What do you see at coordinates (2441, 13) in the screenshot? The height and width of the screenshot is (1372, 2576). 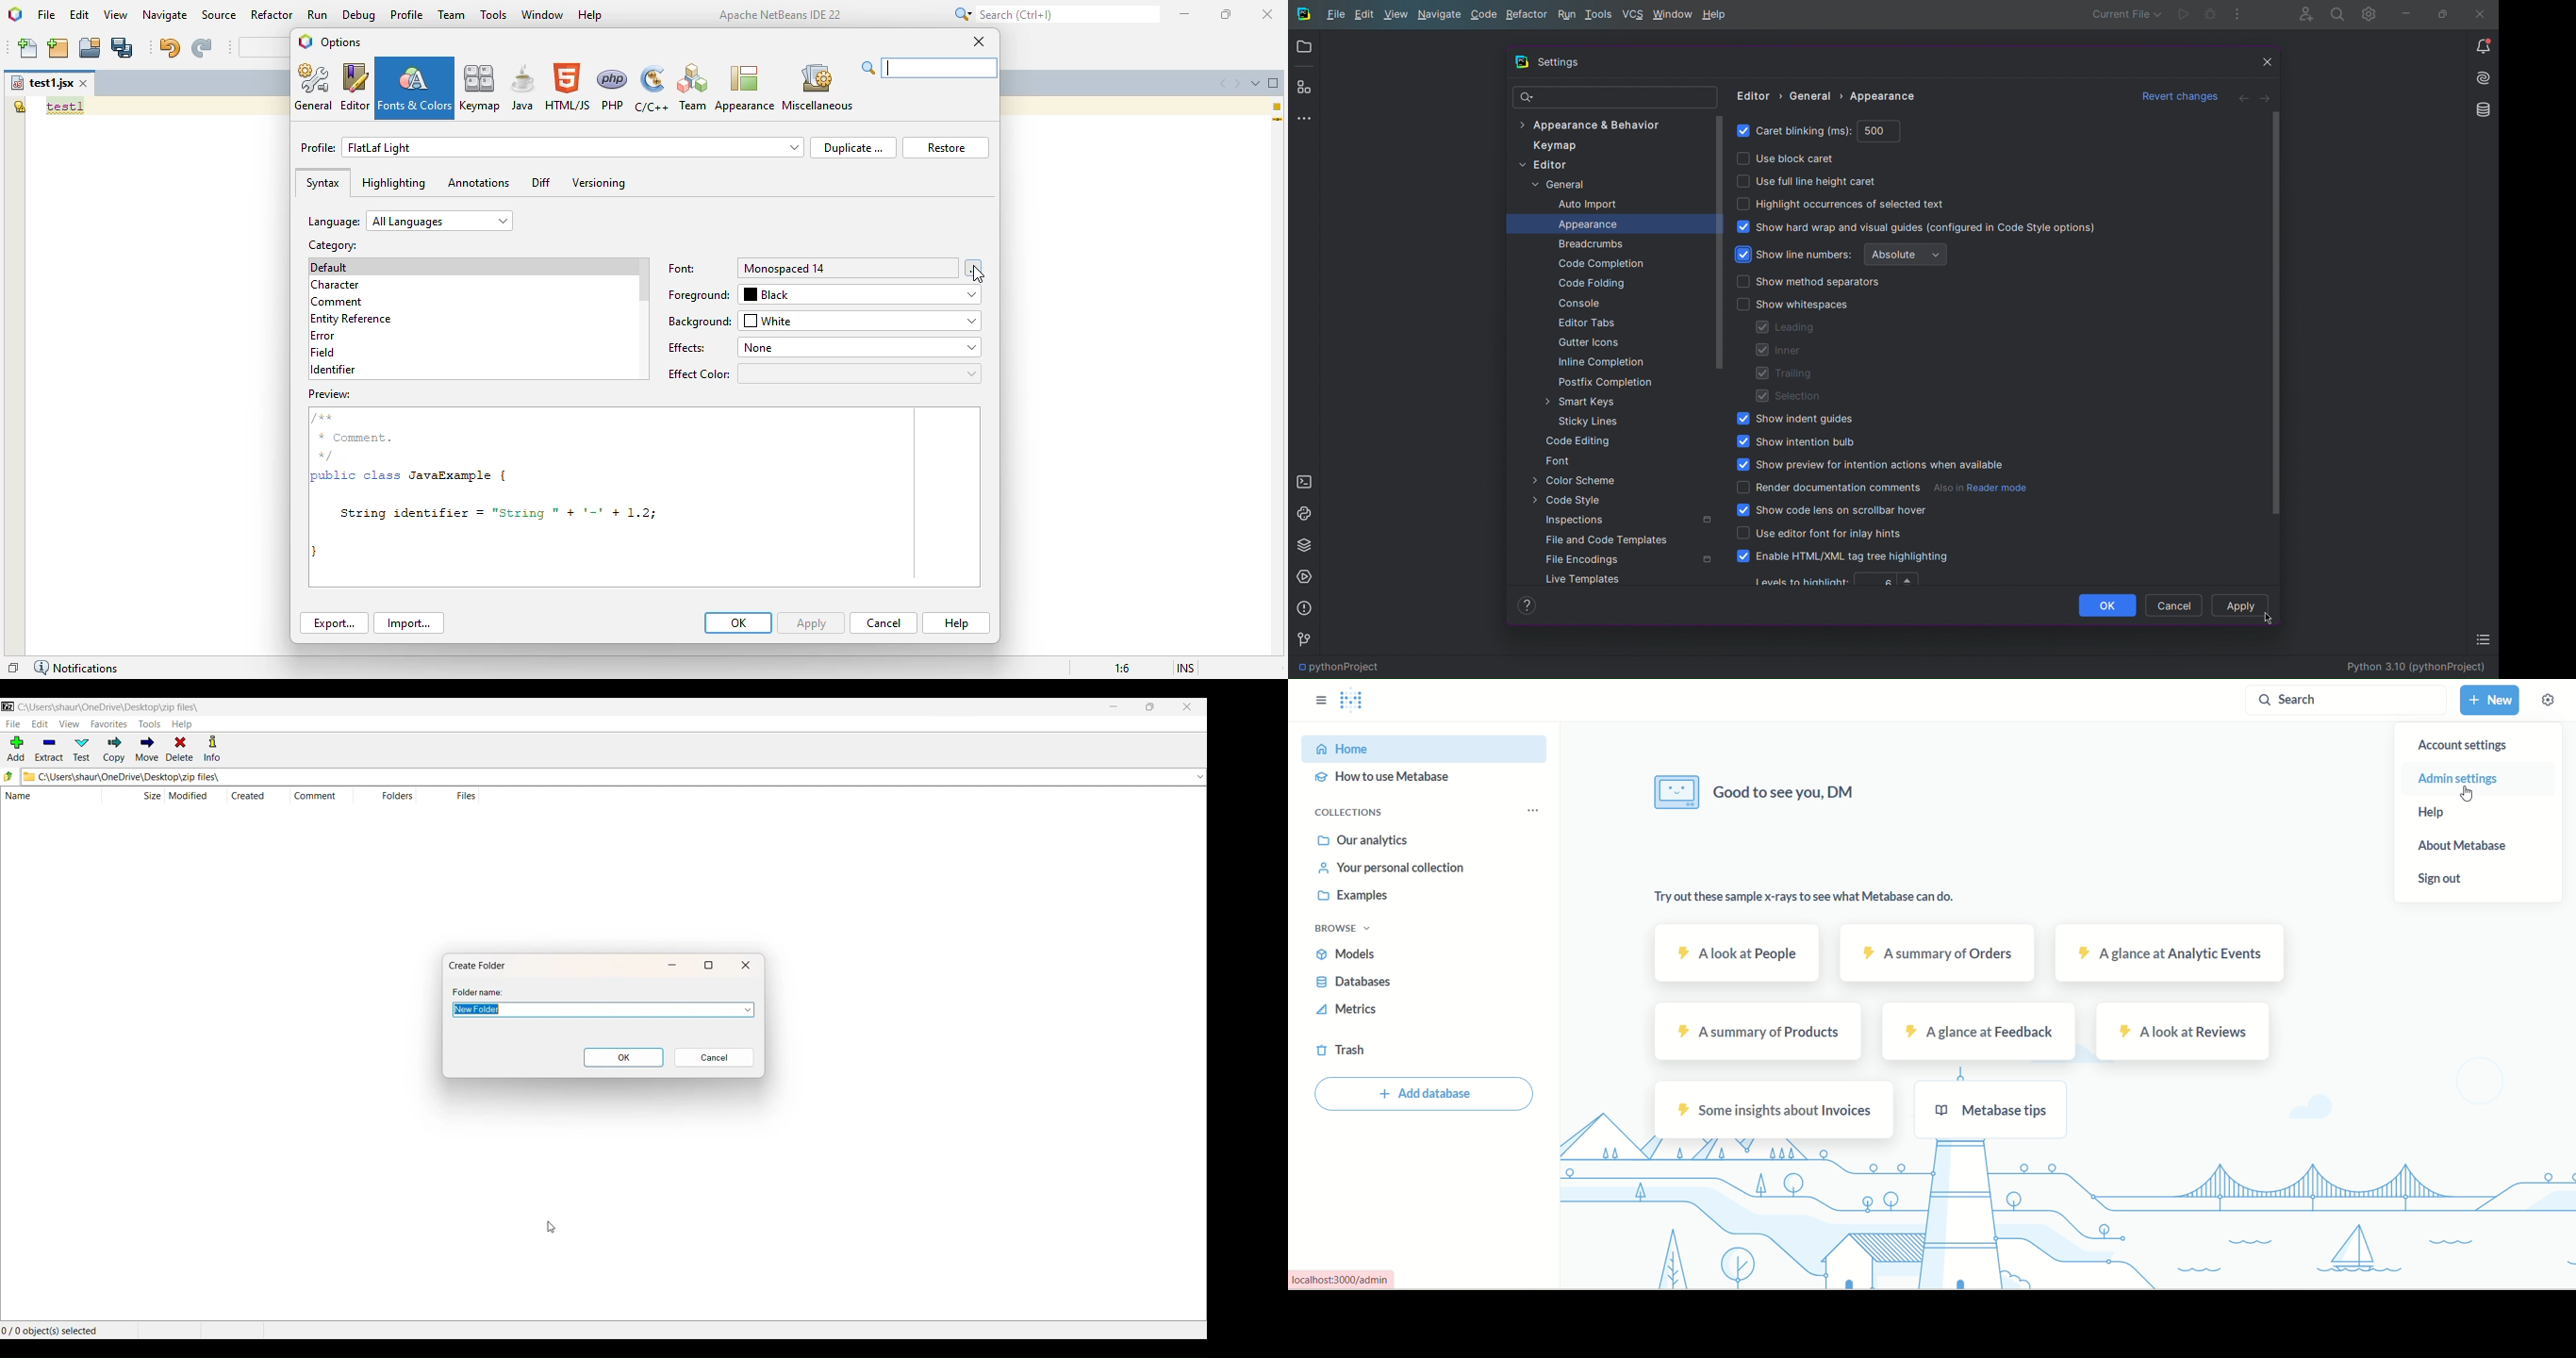 I see `Maximize` at bounding box center [2441, 13].